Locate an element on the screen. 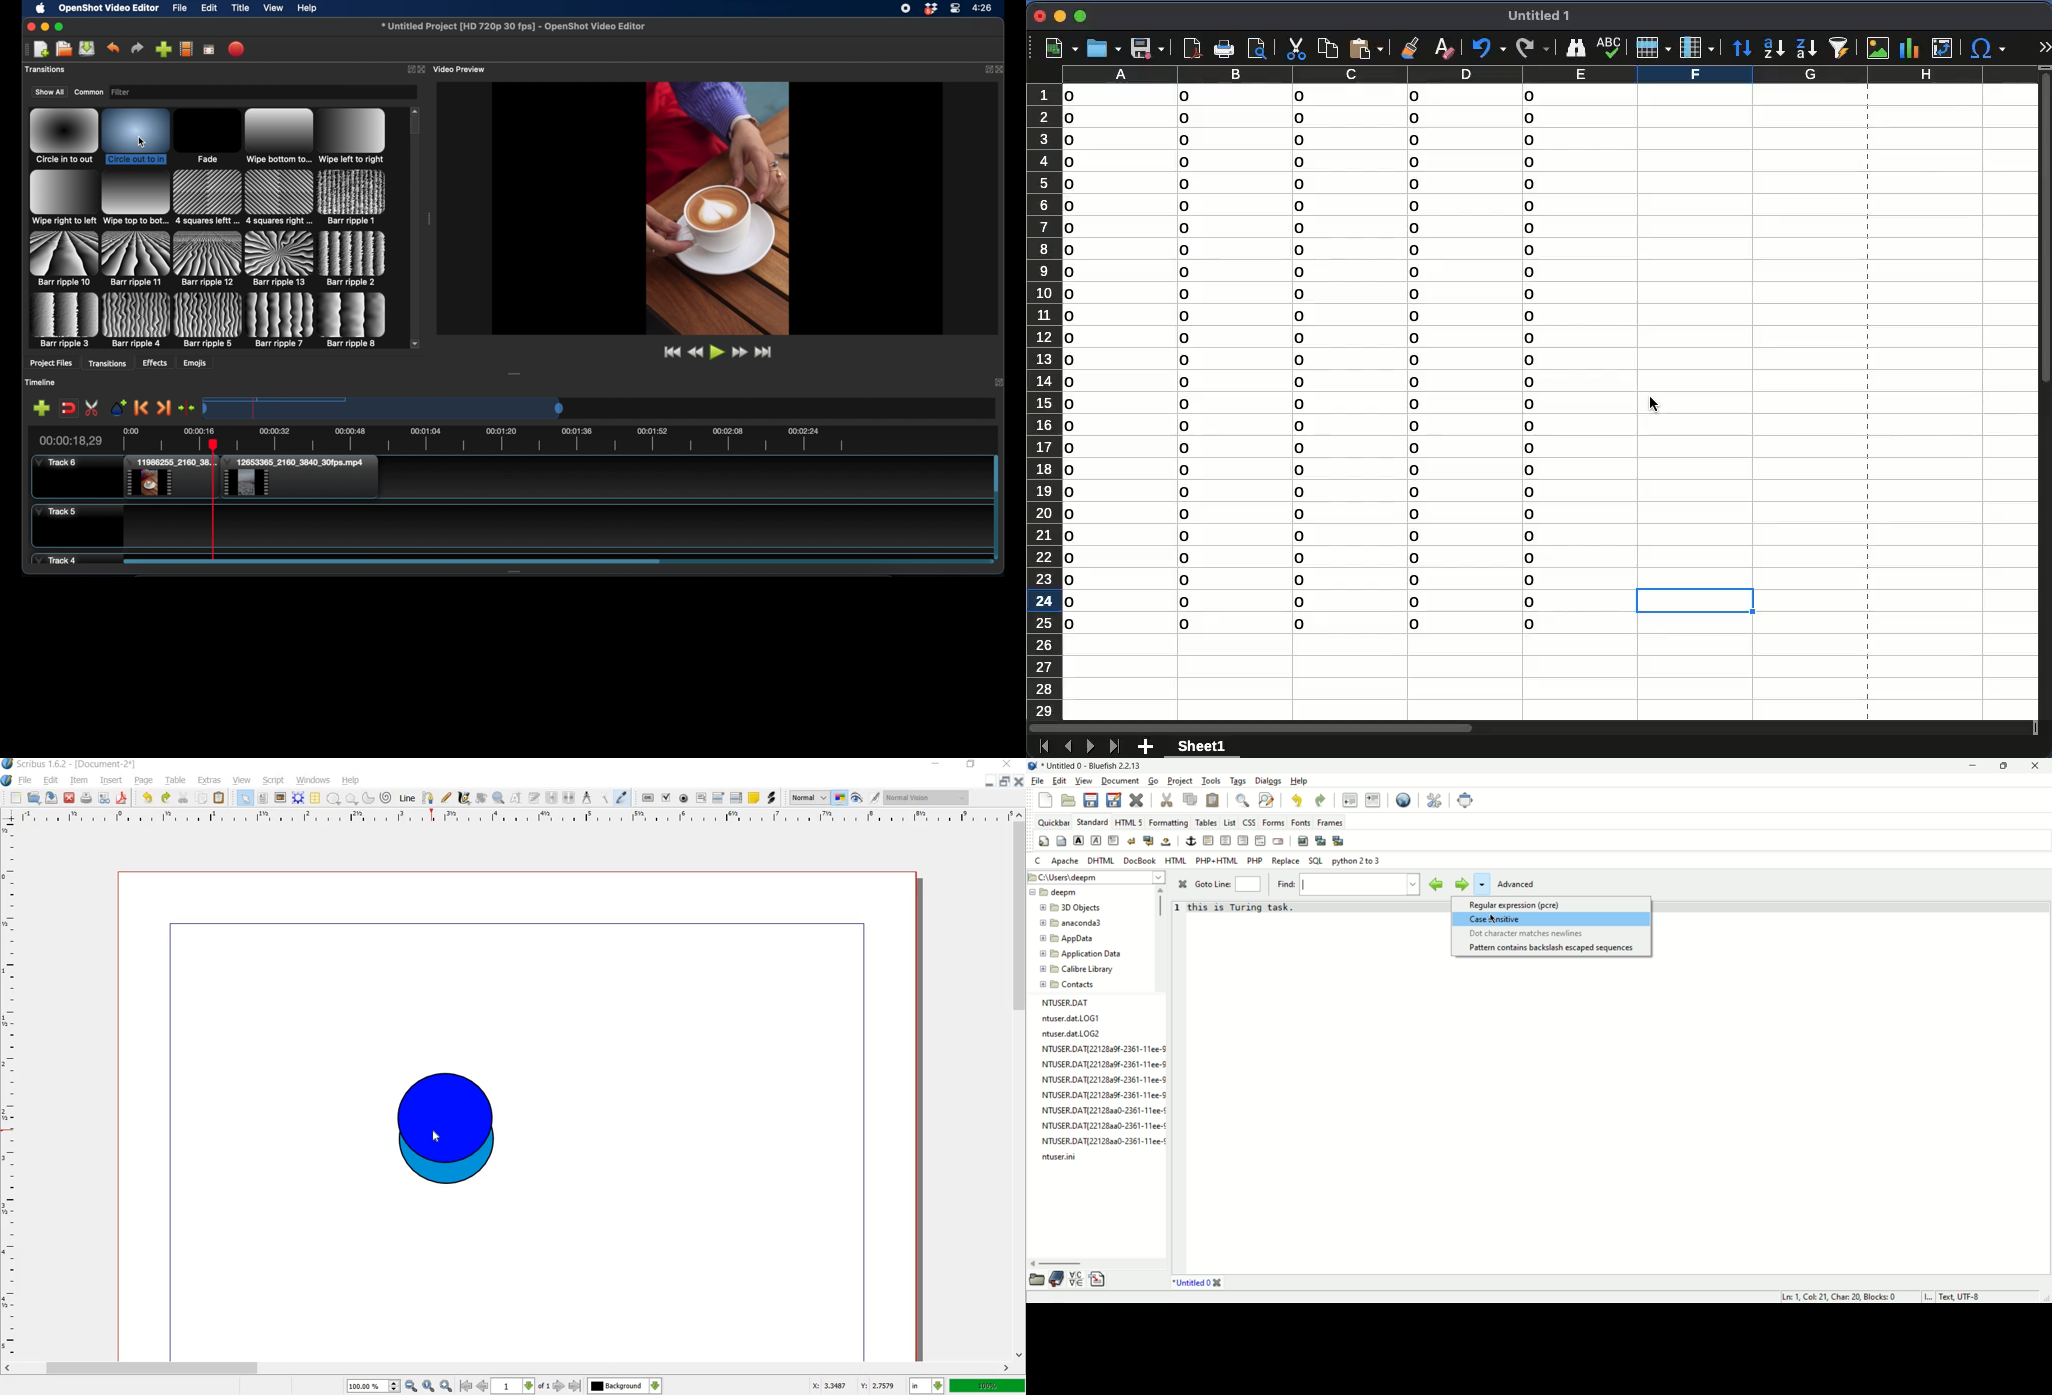 The width and height of the screenshot is (2072, 1400). save as pdf is located at coordinates (121, 798).